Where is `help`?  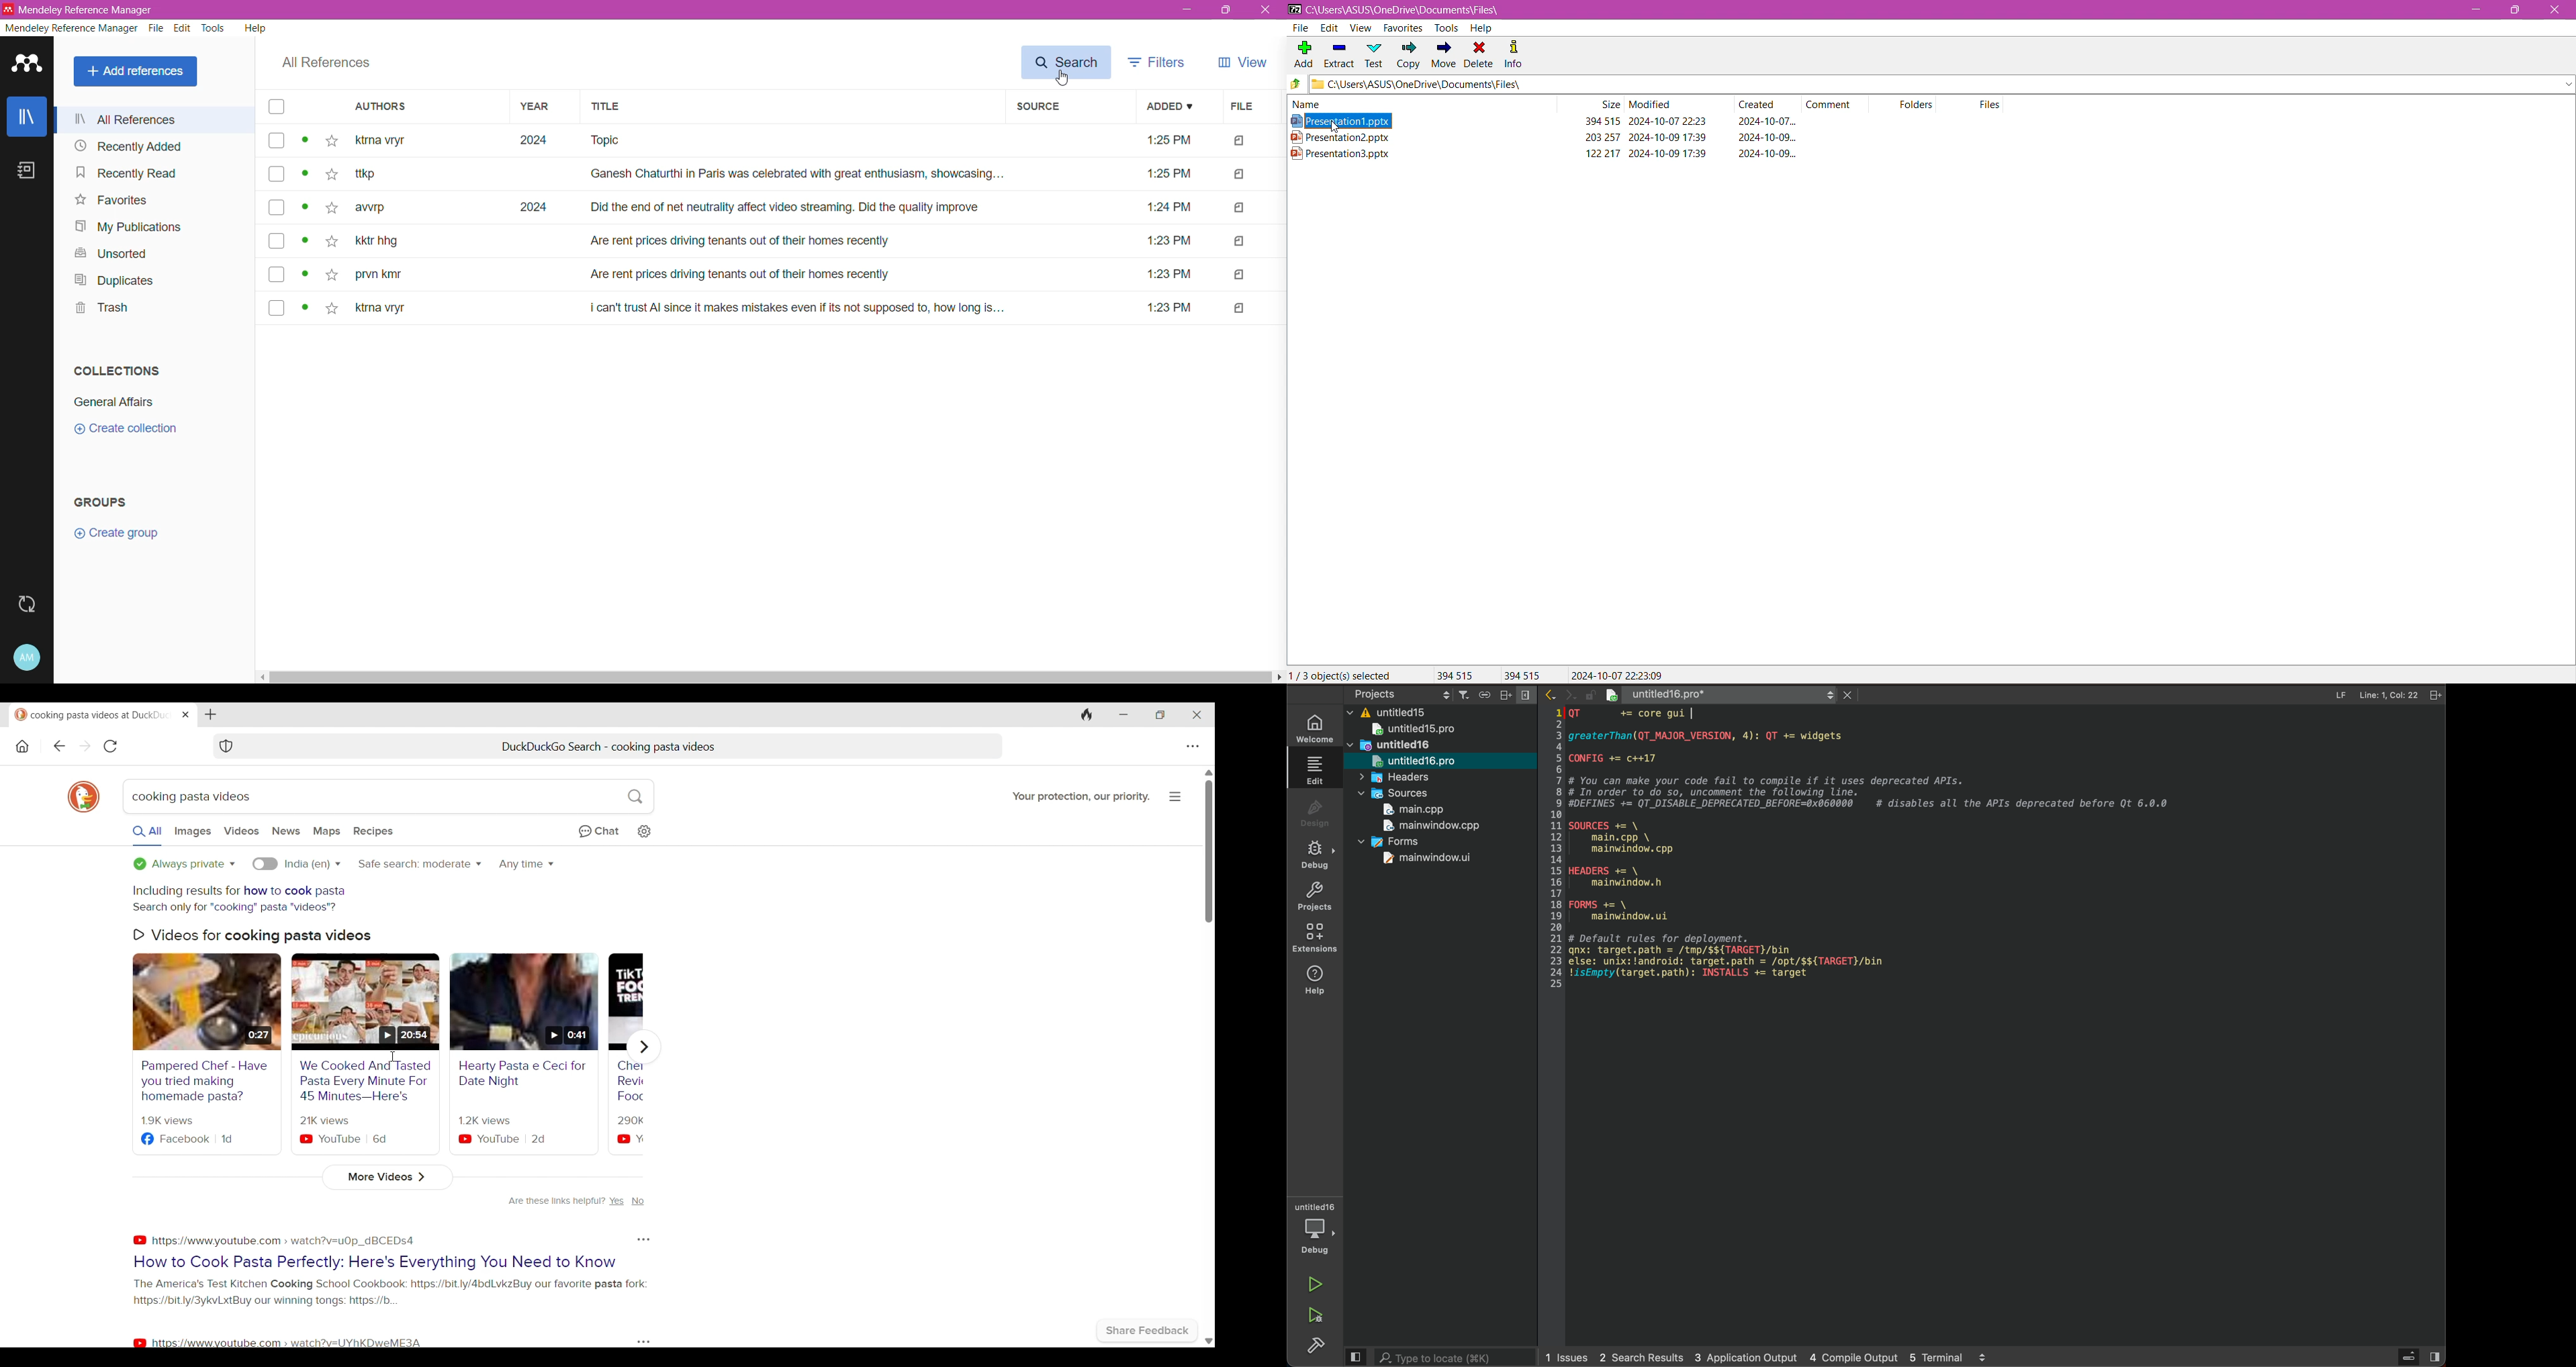
help is located at coordinates (1317, 980).